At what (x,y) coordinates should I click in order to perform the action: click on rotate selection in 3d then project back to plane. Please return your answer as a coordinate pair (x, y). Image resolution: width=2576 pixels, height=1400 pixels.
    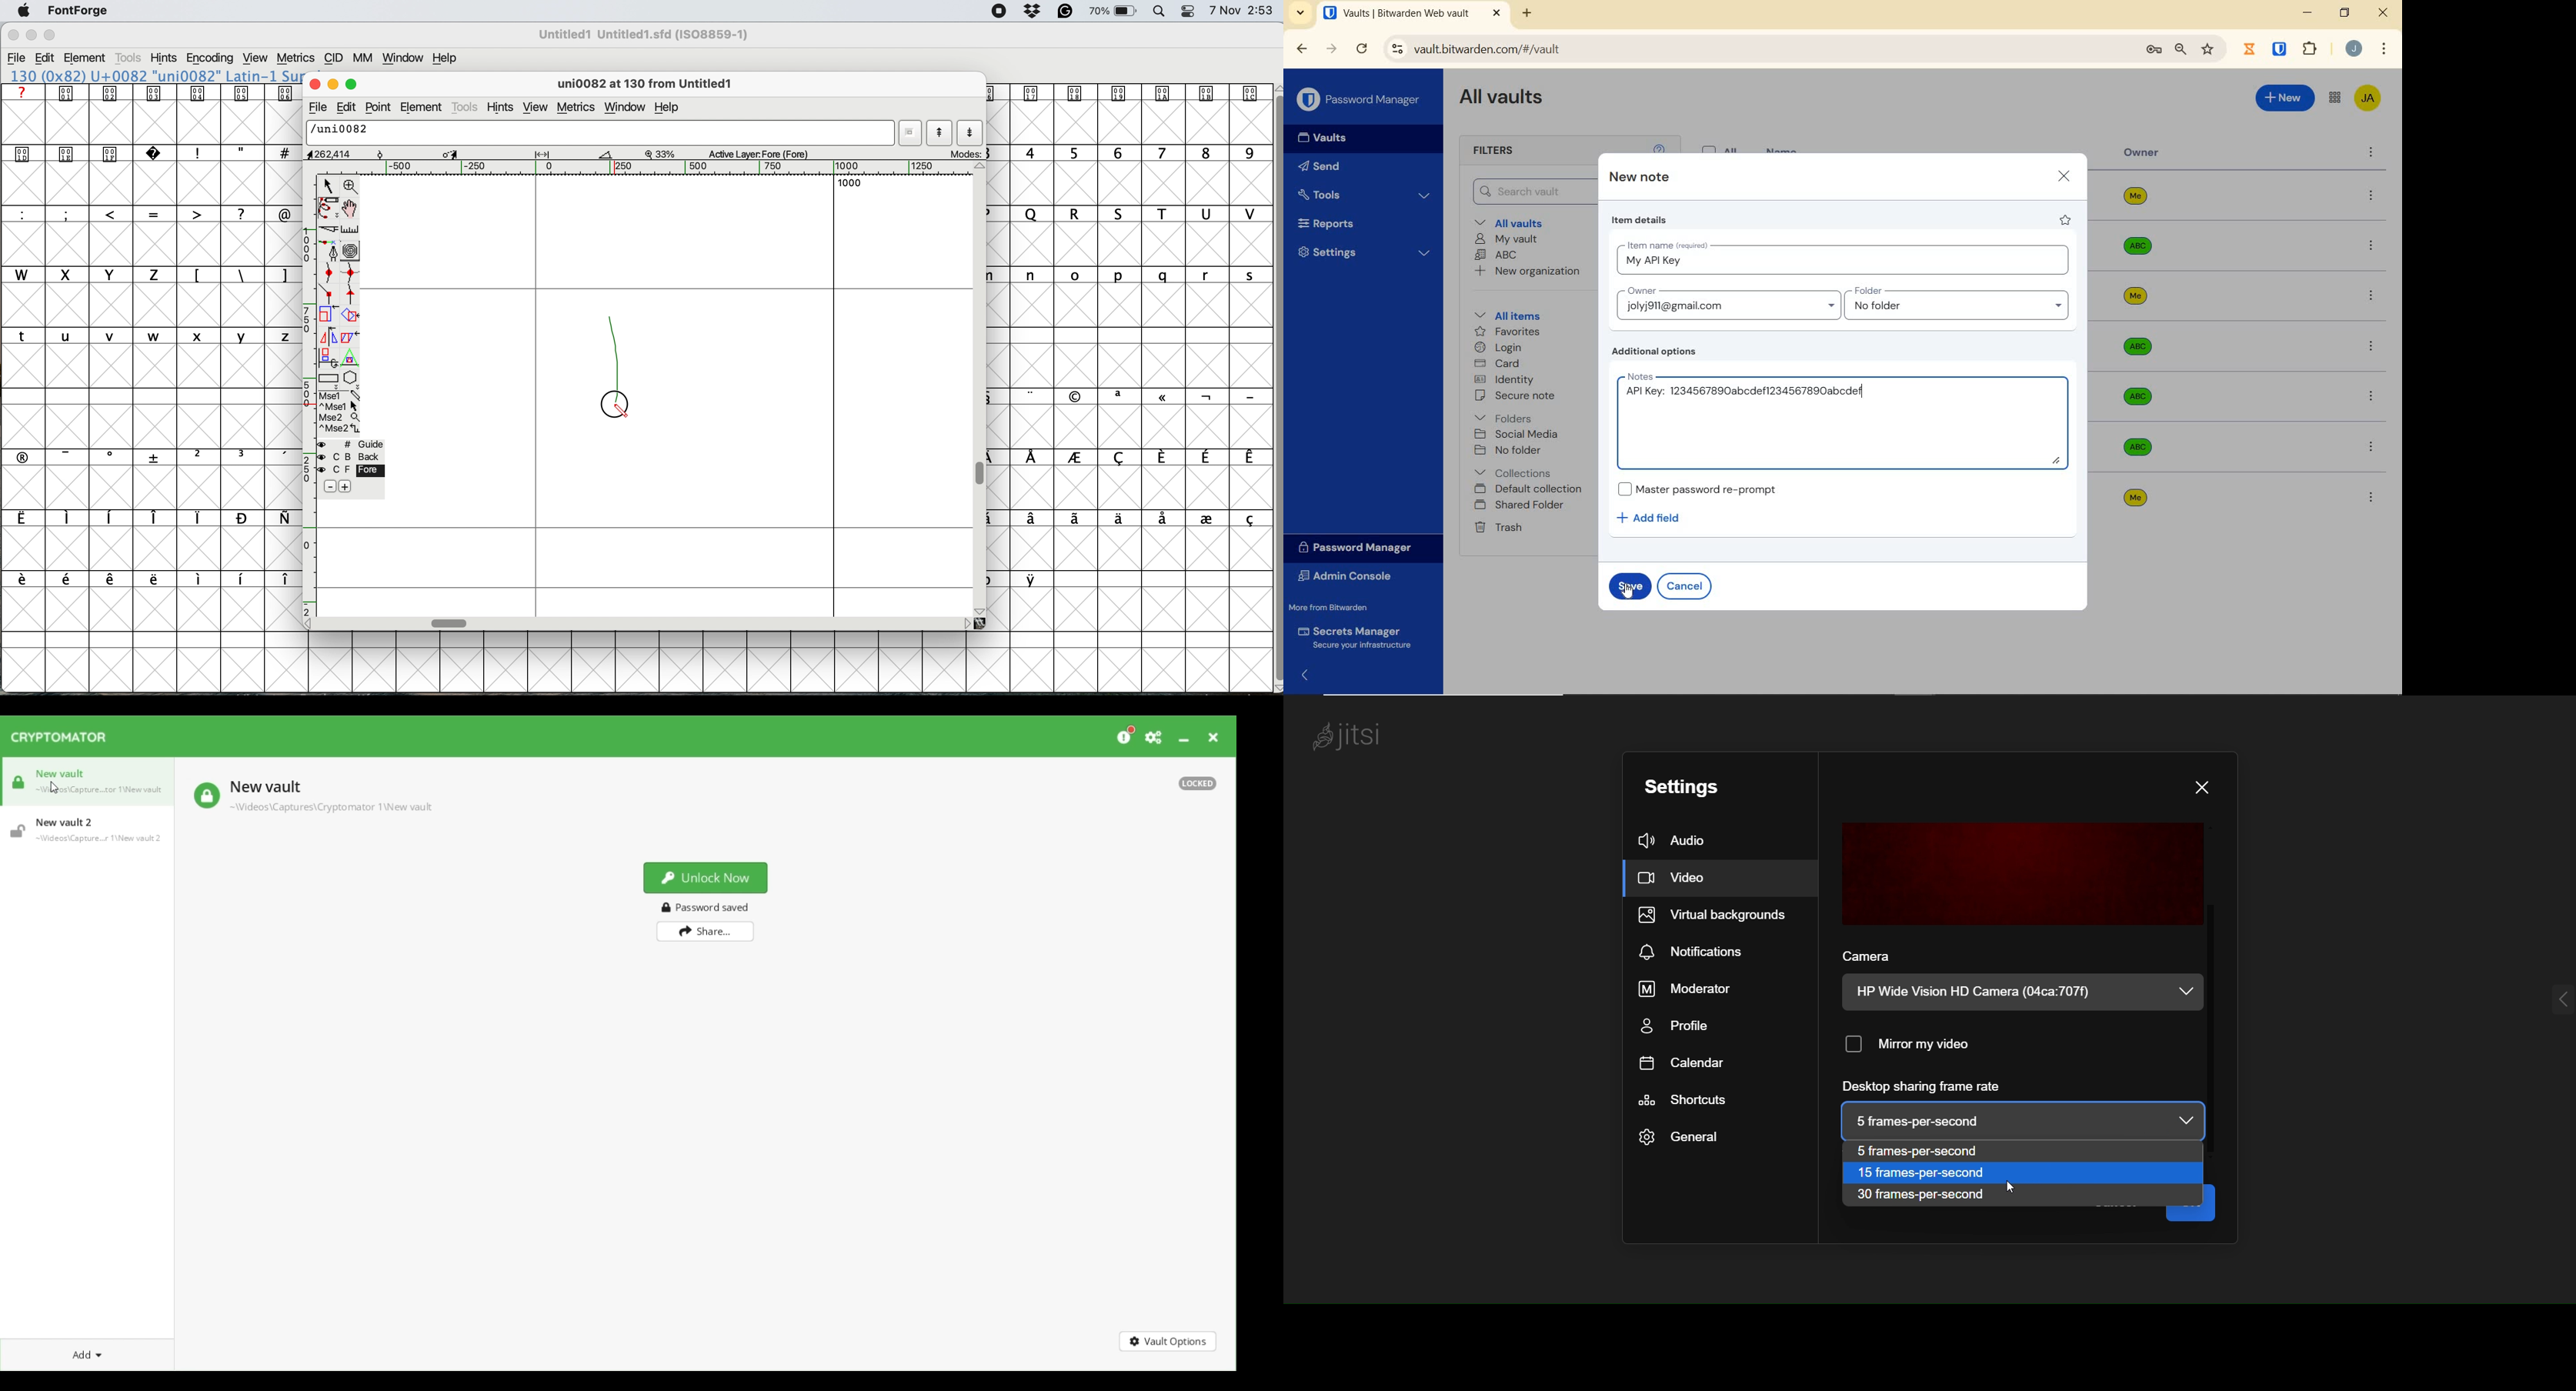
    Looking at the image, I should click on (329, 358).